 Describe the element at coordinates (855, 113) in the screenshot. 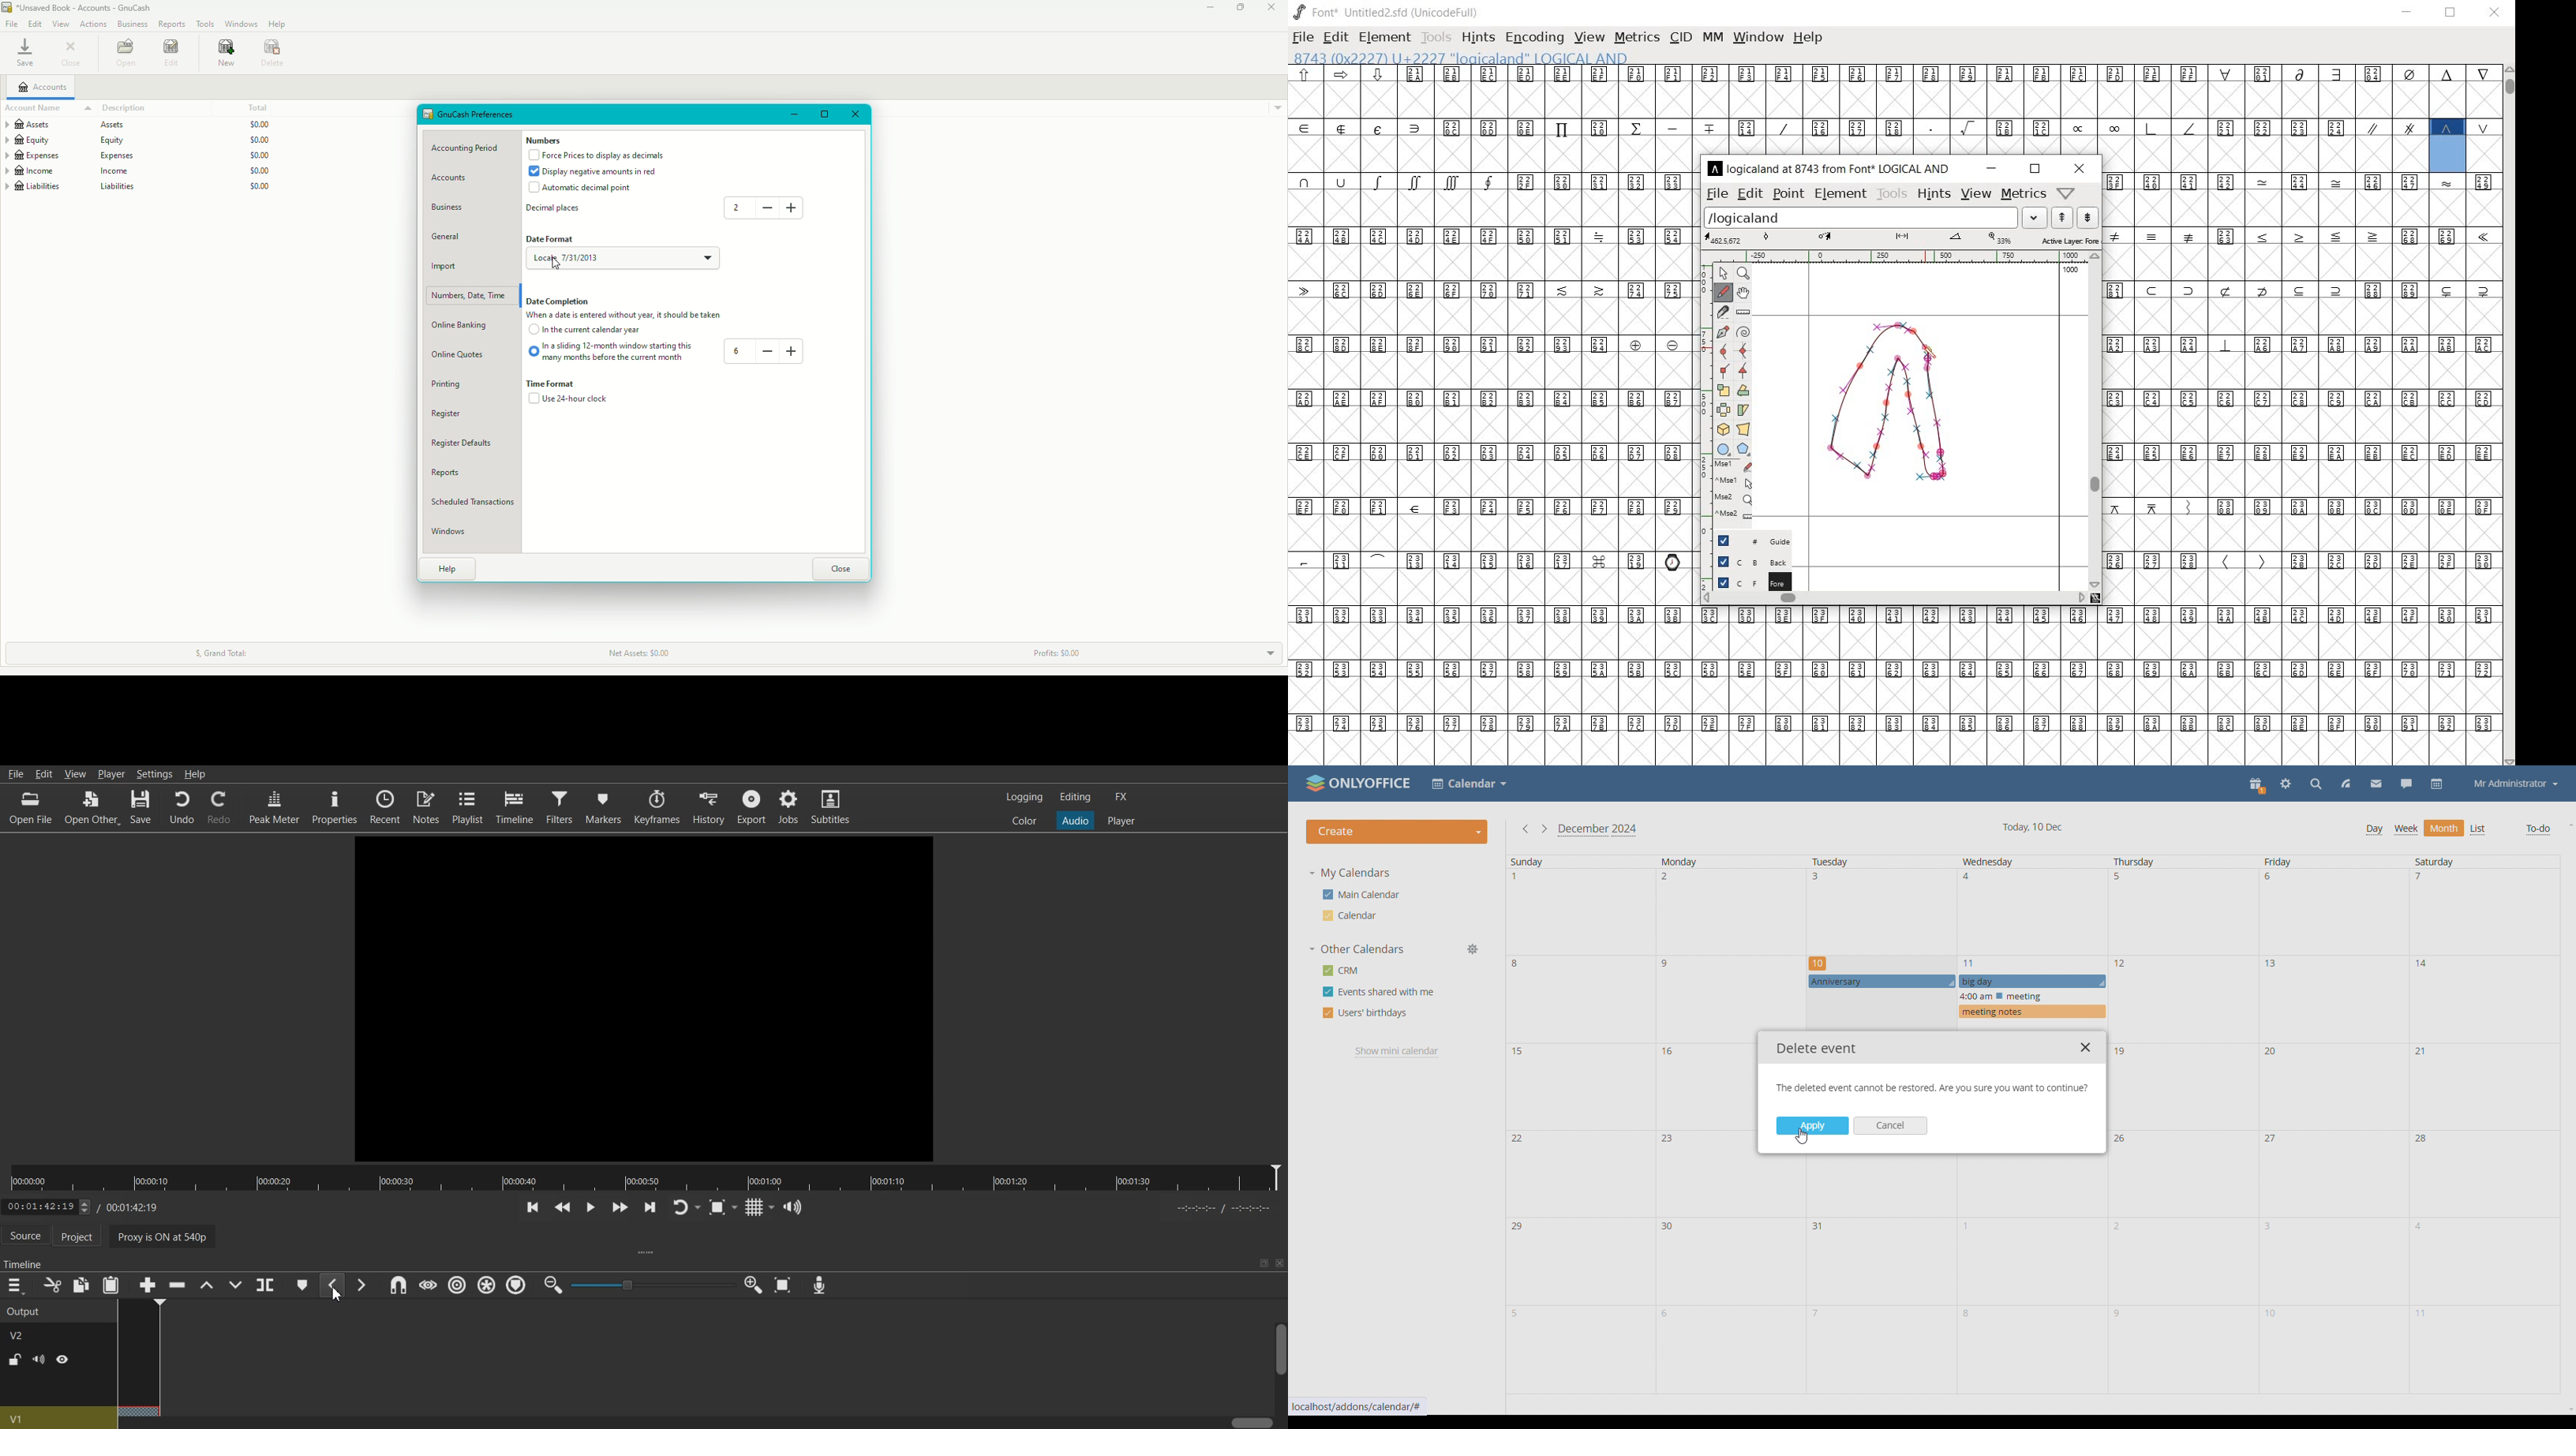

I see `Close` at that location.